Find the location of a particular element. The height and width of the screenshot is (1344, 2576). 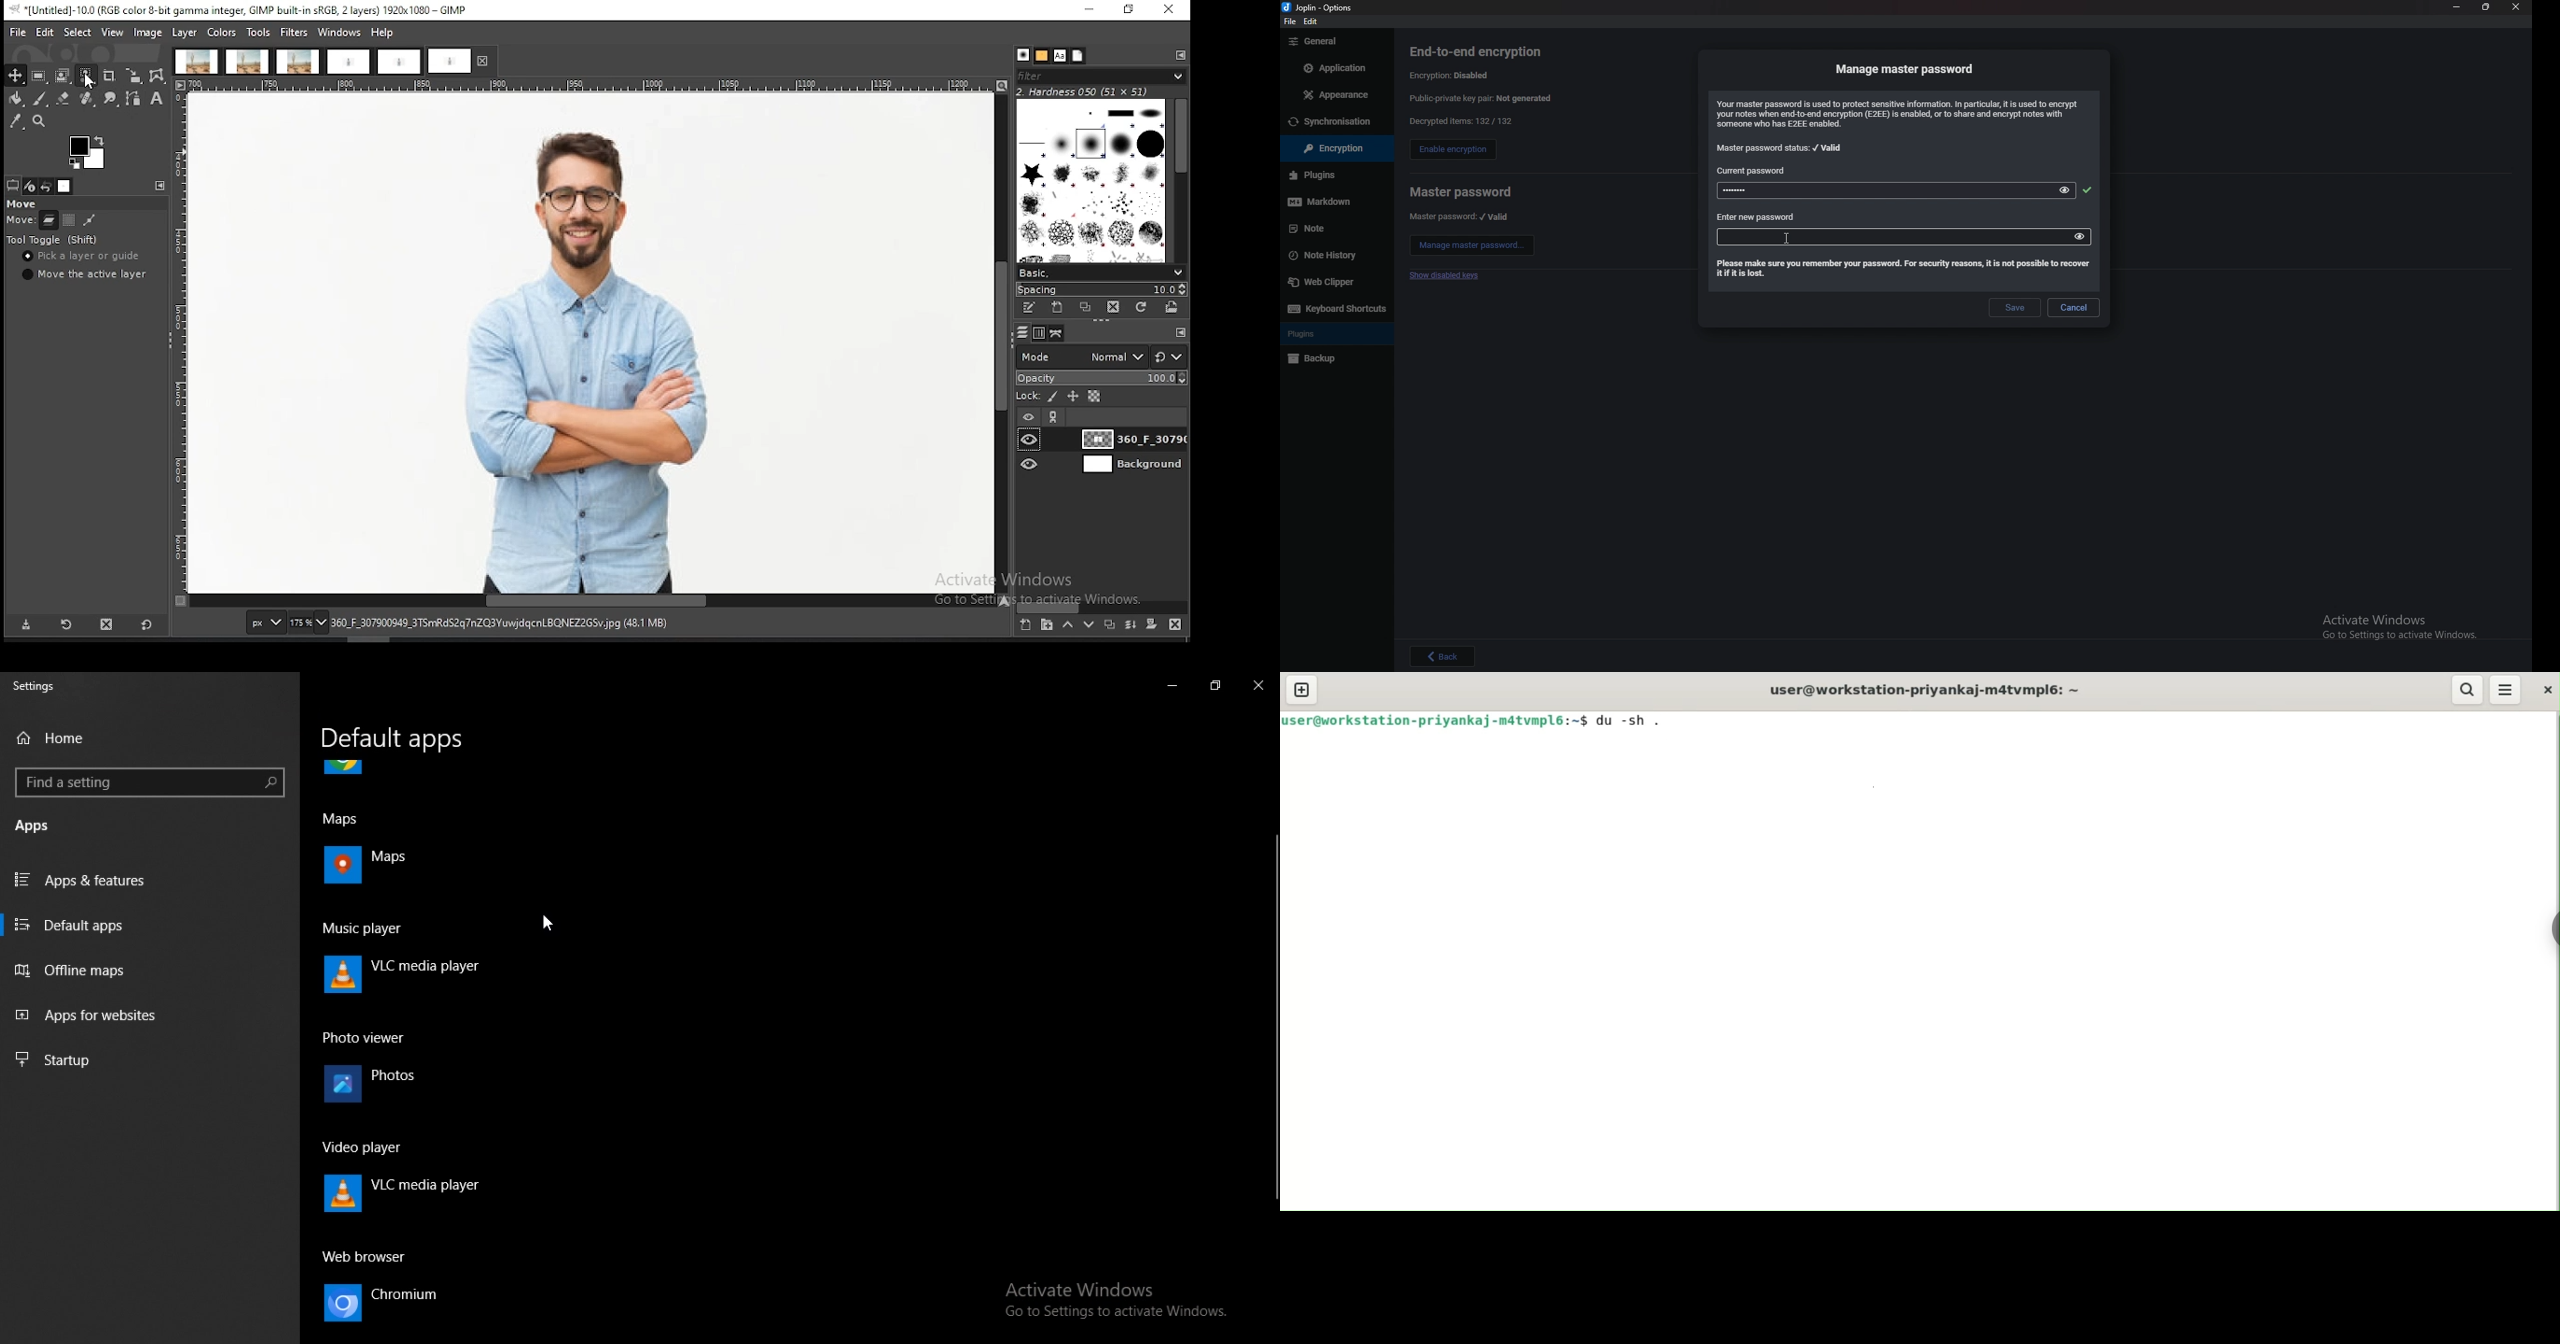

note history is located at coordinates (1333, 254).